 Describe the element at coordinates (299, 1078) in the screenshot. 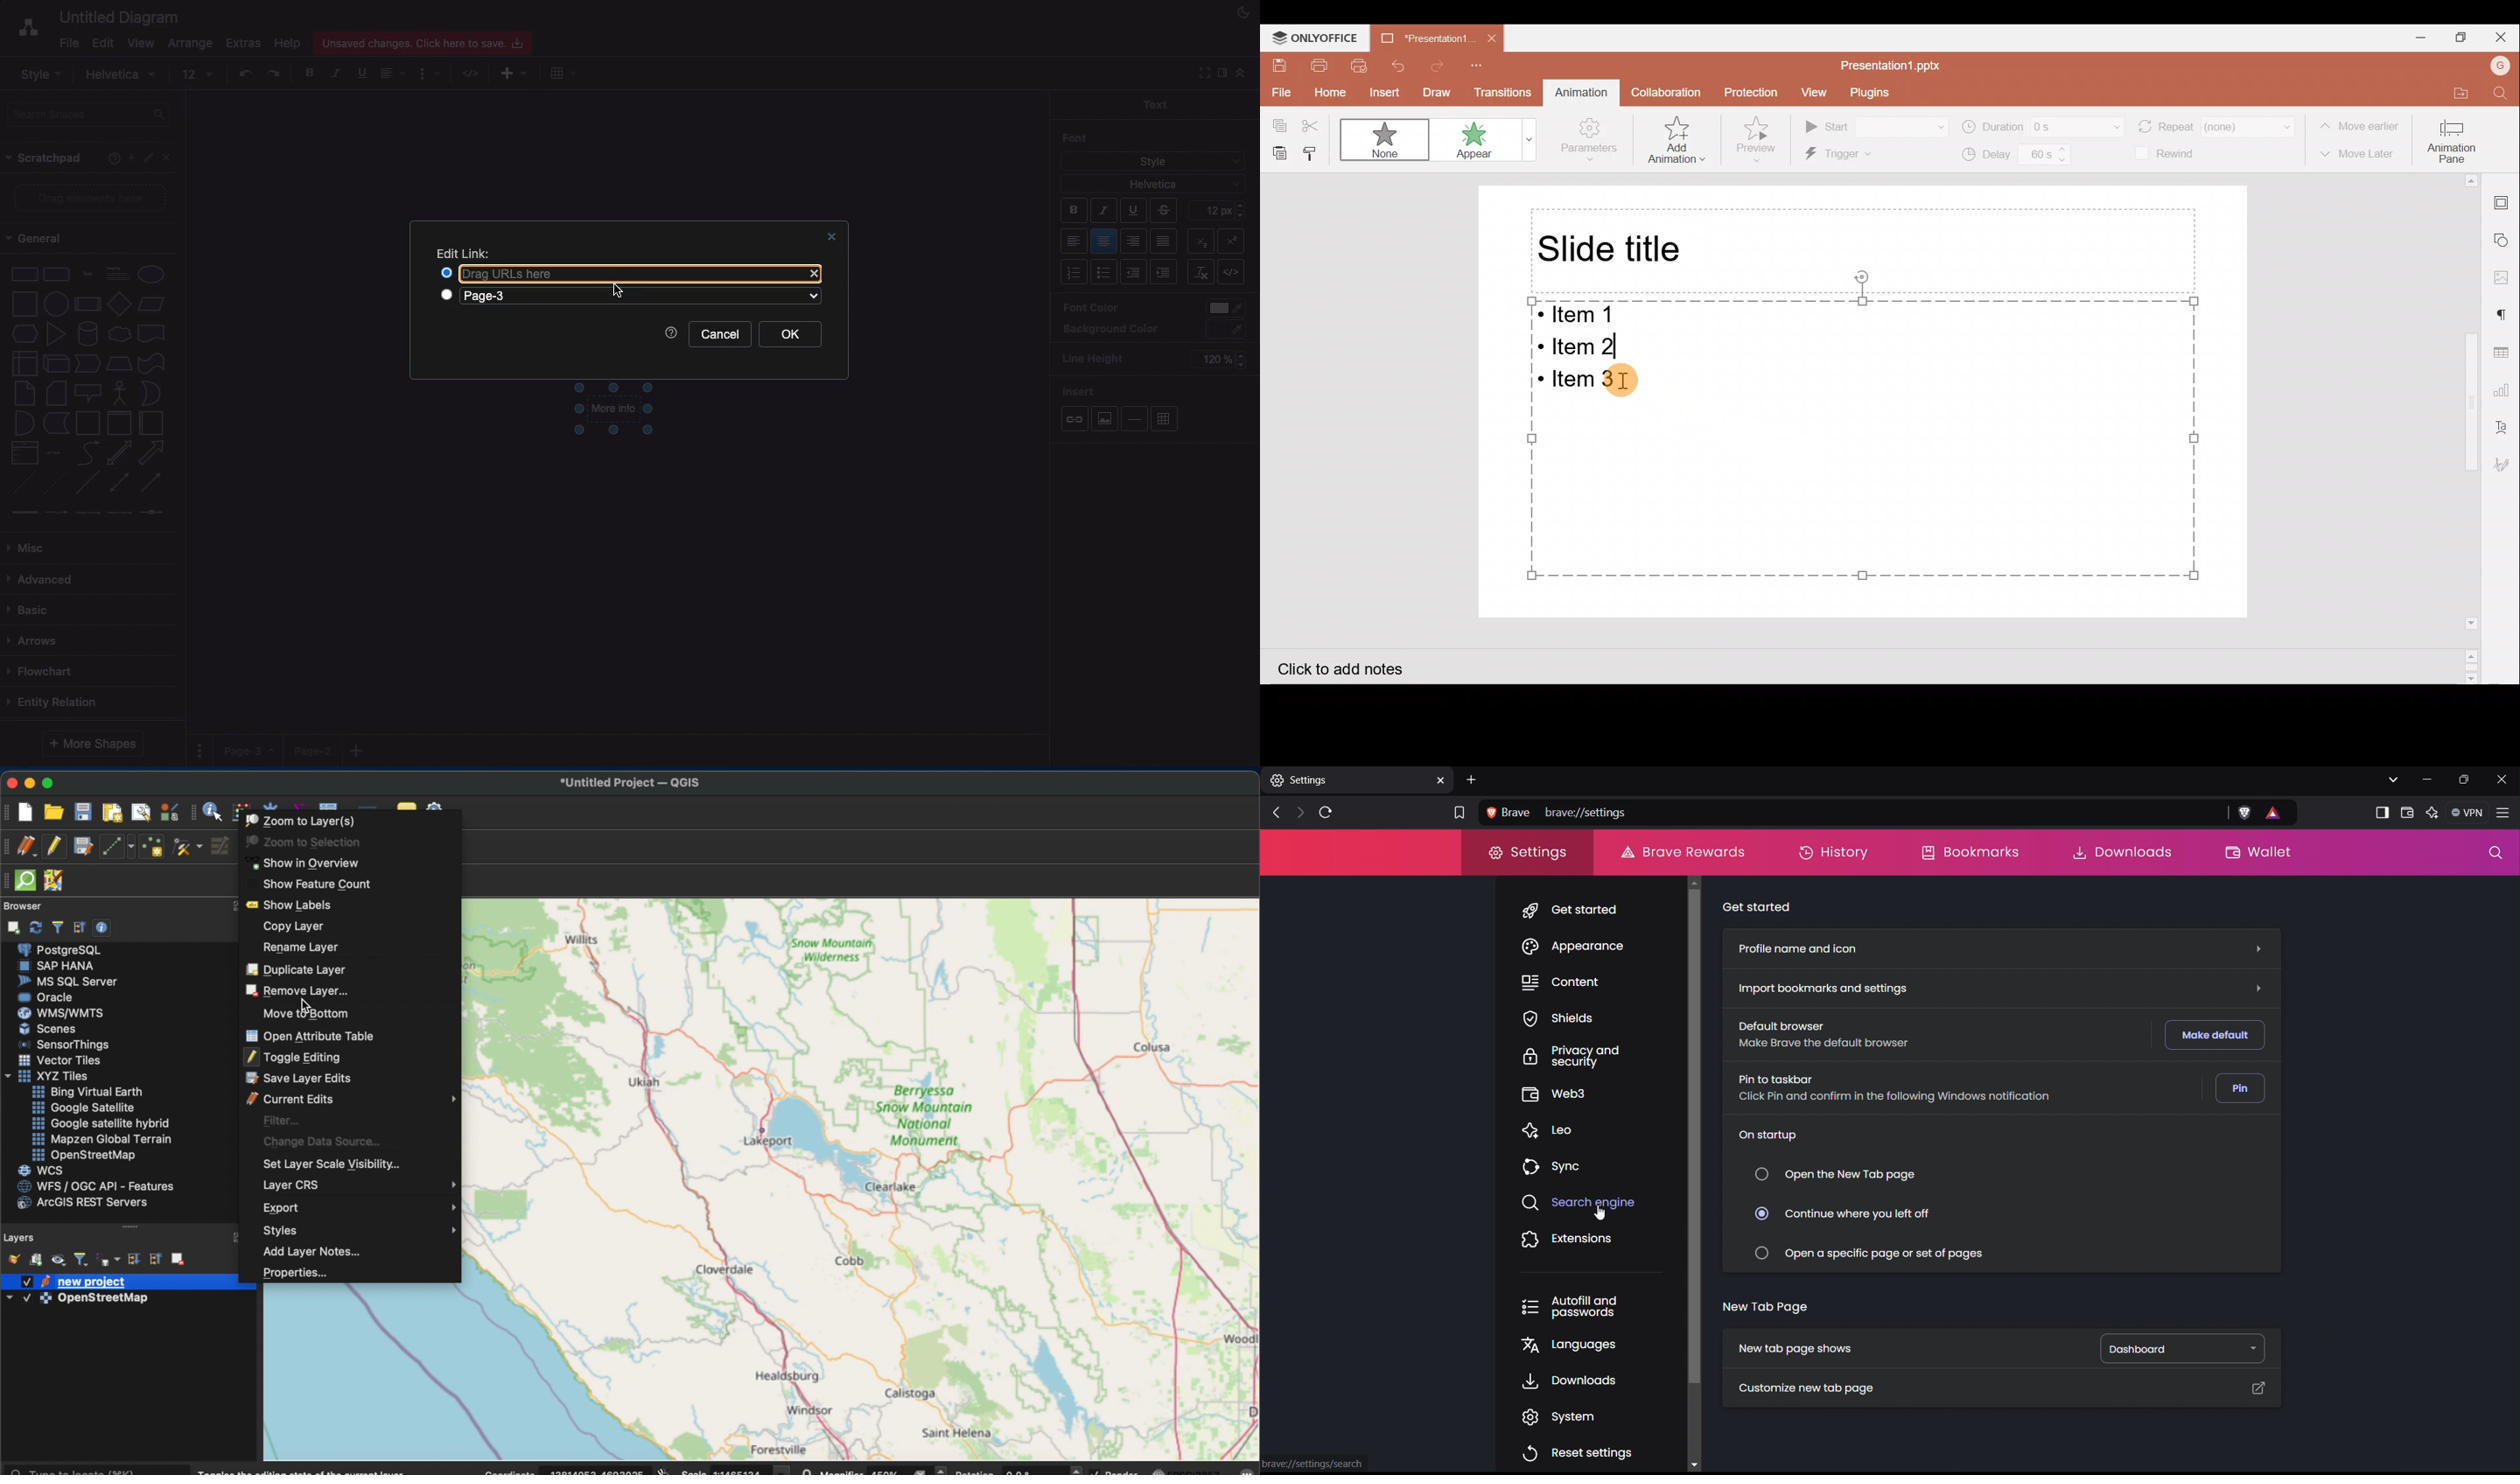

I see `save layer edits` at that location.